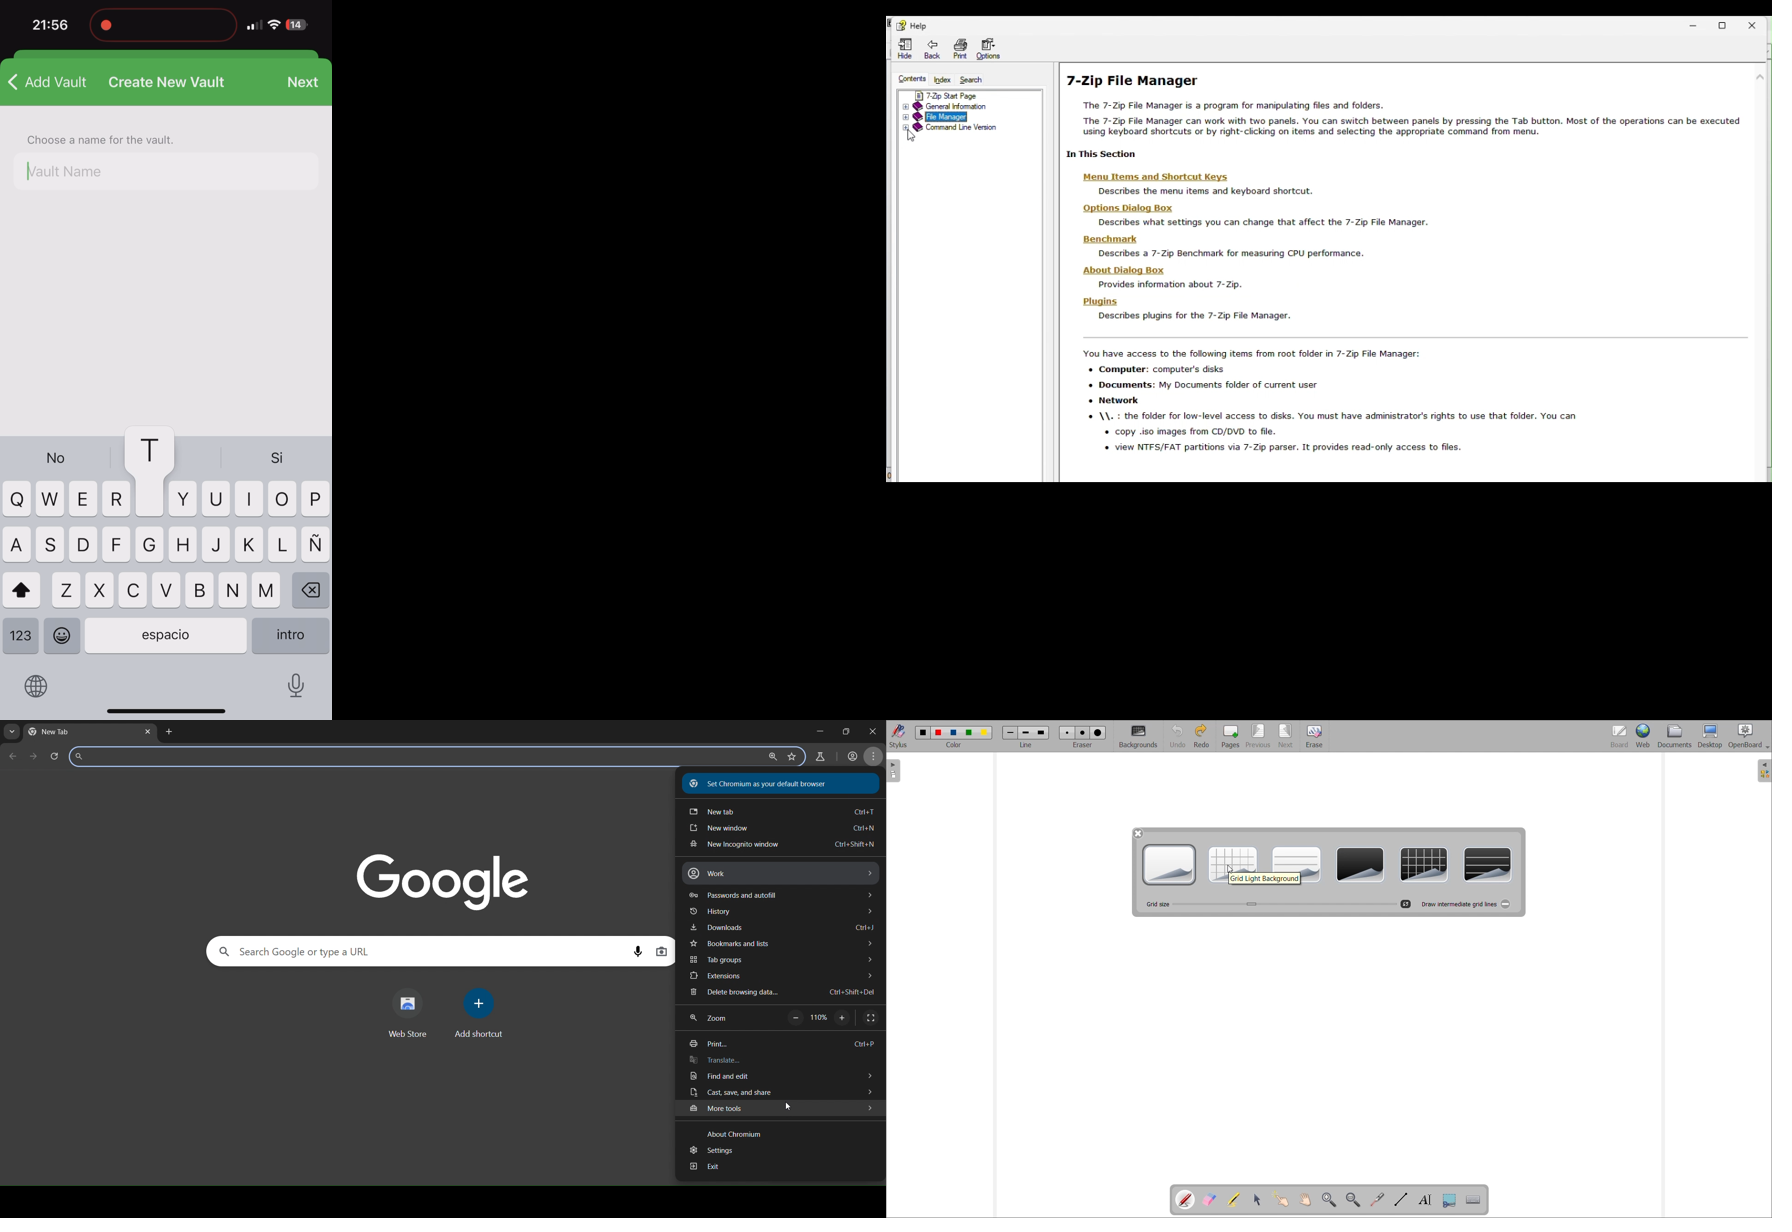 The height and width of the screenshot is (1232, 1792). I want to click on zoom, so click(714, 1018).